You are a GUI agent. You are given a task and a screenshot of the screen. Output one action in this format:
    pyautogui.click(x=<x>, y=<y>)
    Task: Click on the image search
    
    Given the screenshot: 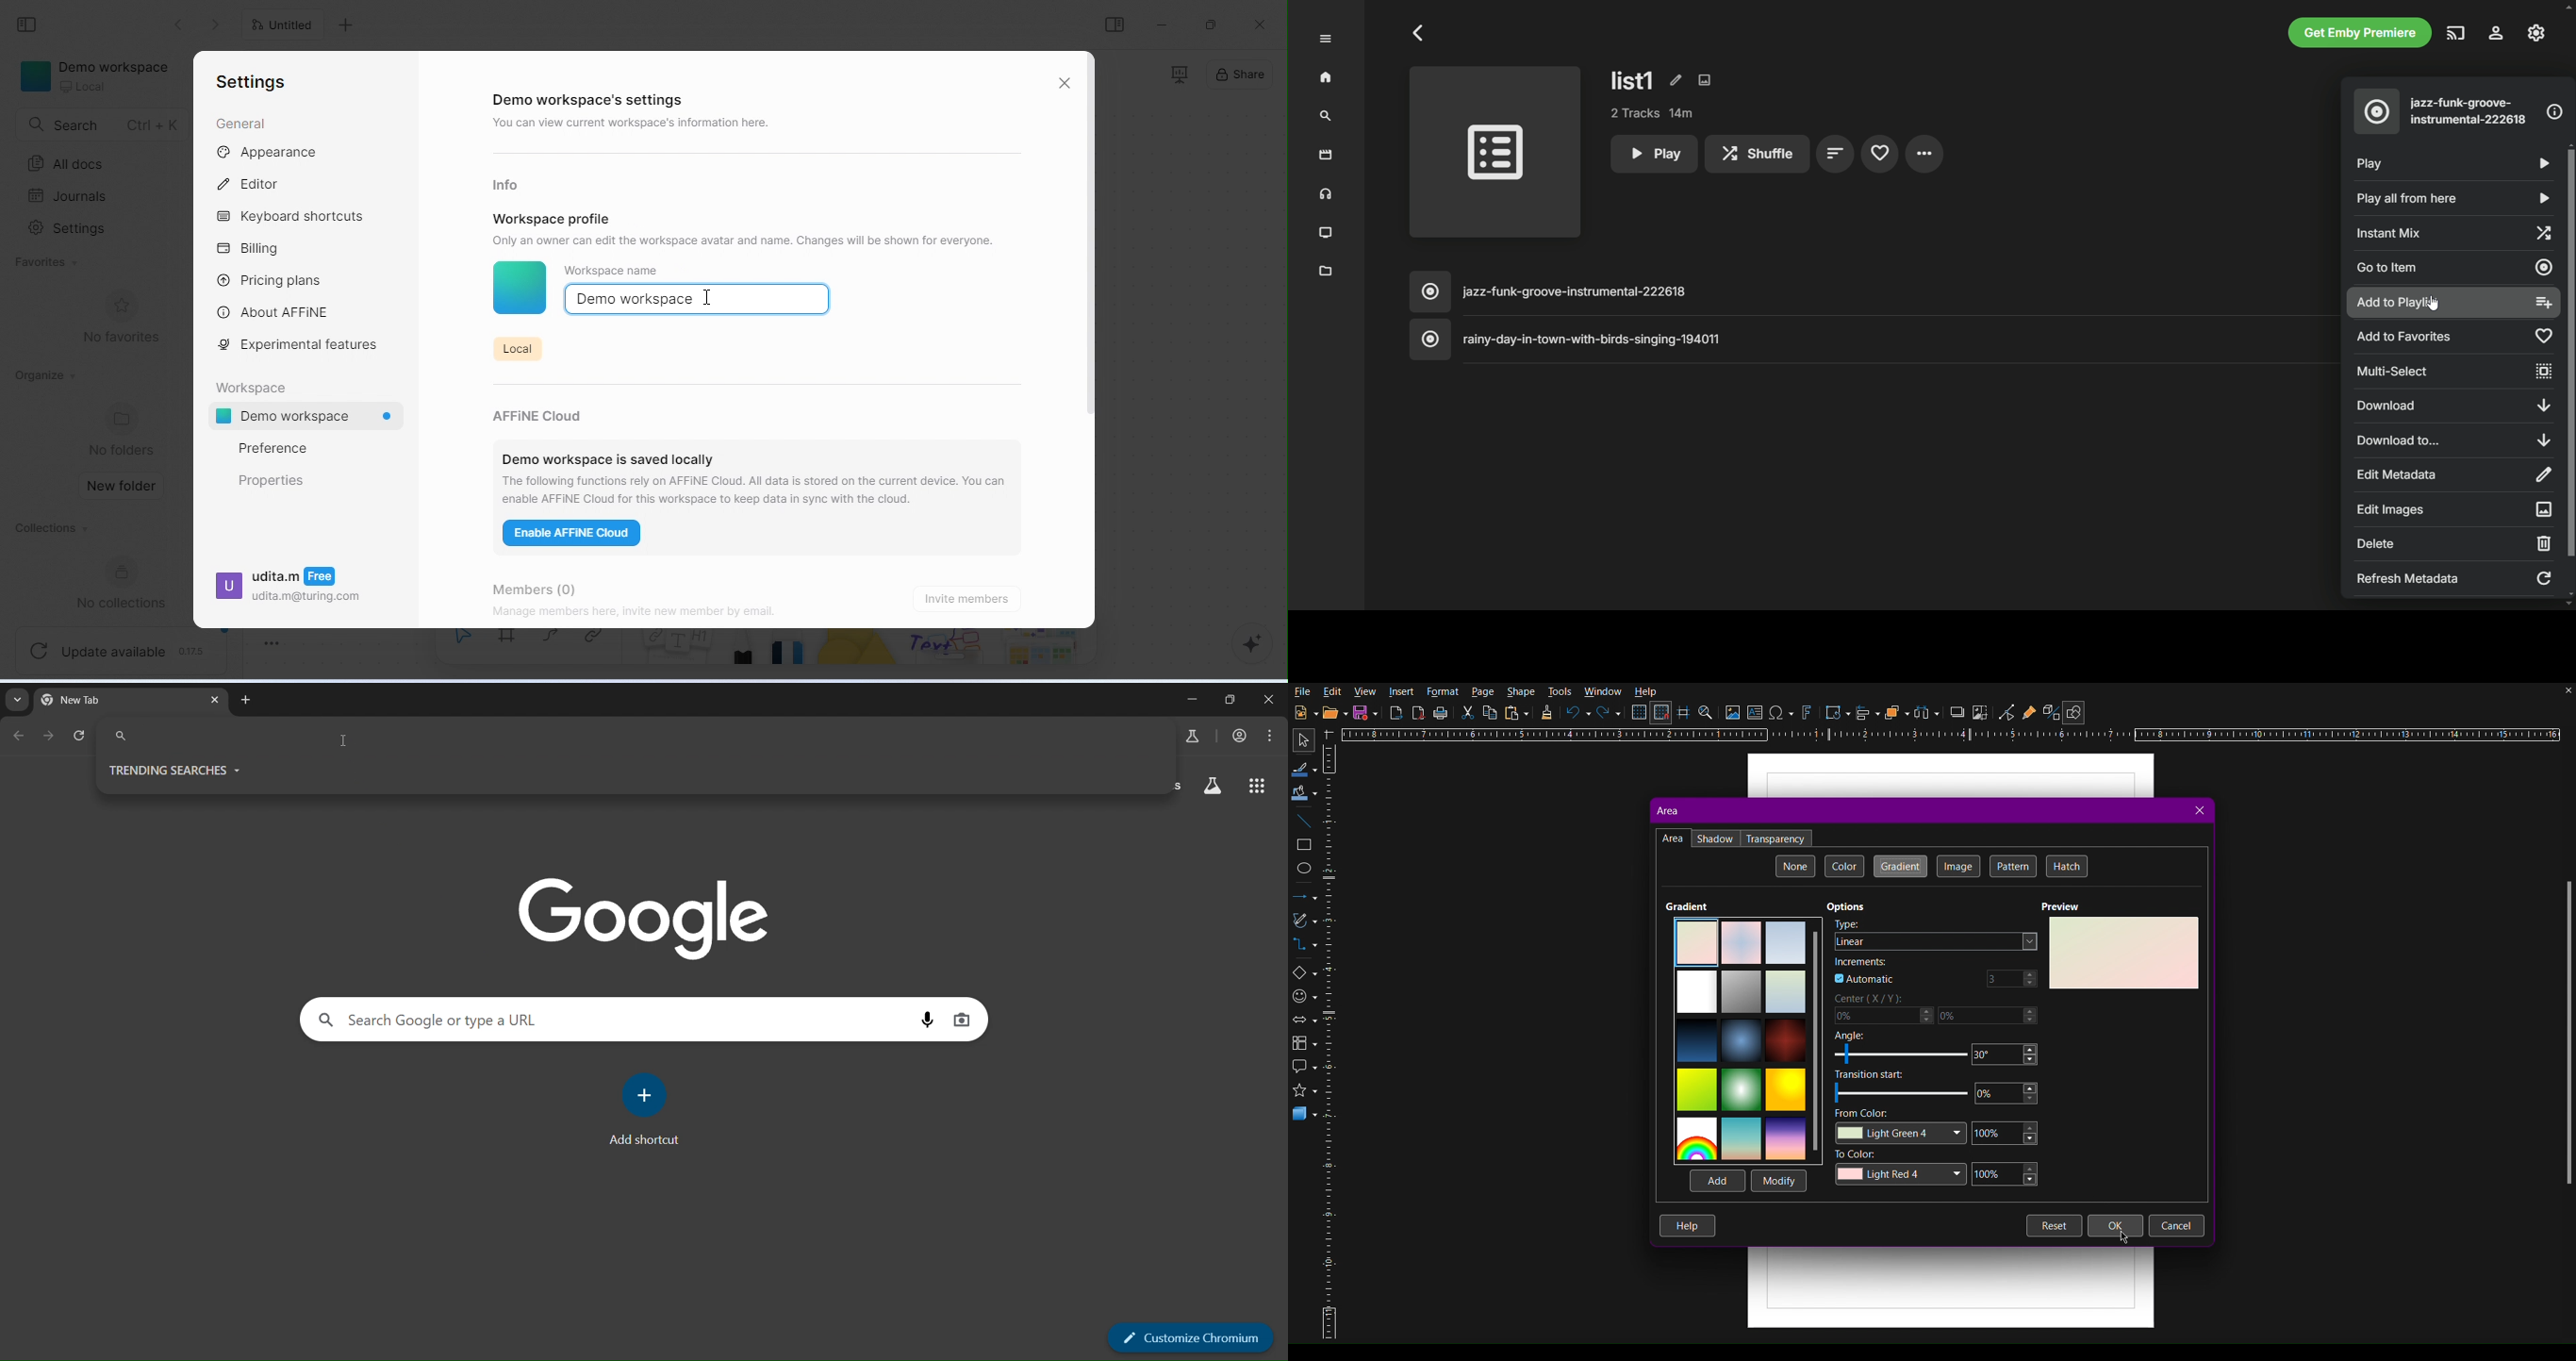 What is the action you would take?
    pyautogui.click(x=963, y=1018)
    